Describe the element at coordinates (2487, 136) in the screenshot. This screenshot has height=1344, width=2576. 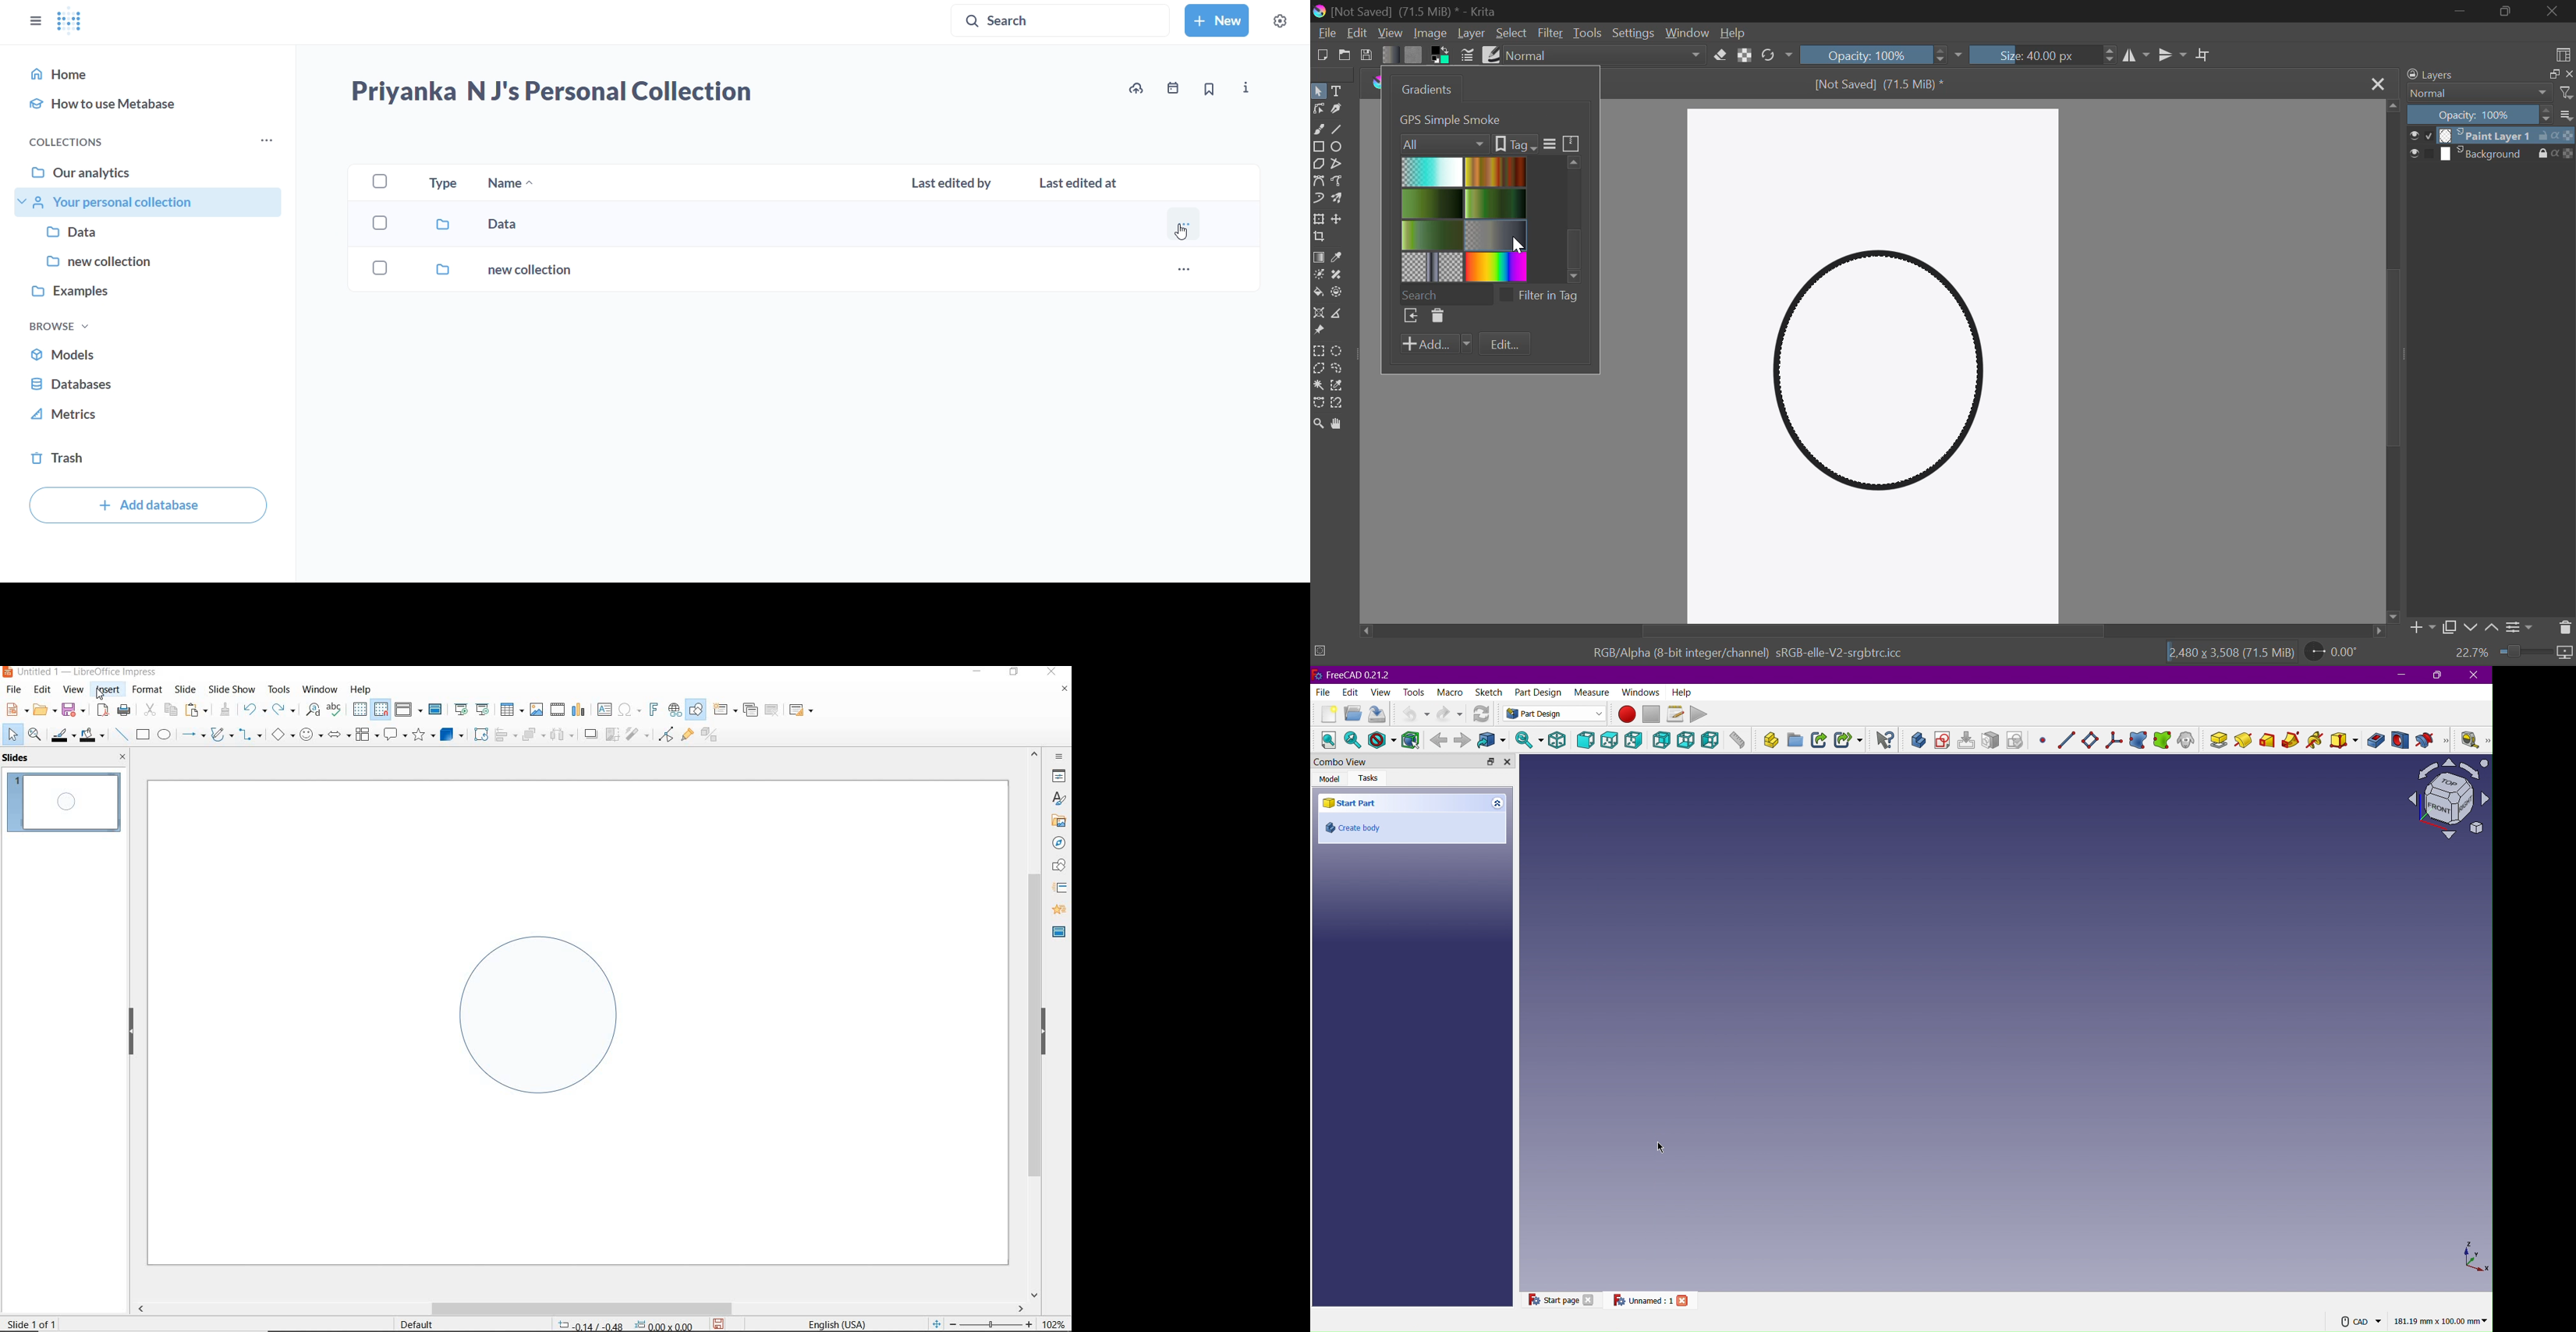
I see `layer 1` at that location.